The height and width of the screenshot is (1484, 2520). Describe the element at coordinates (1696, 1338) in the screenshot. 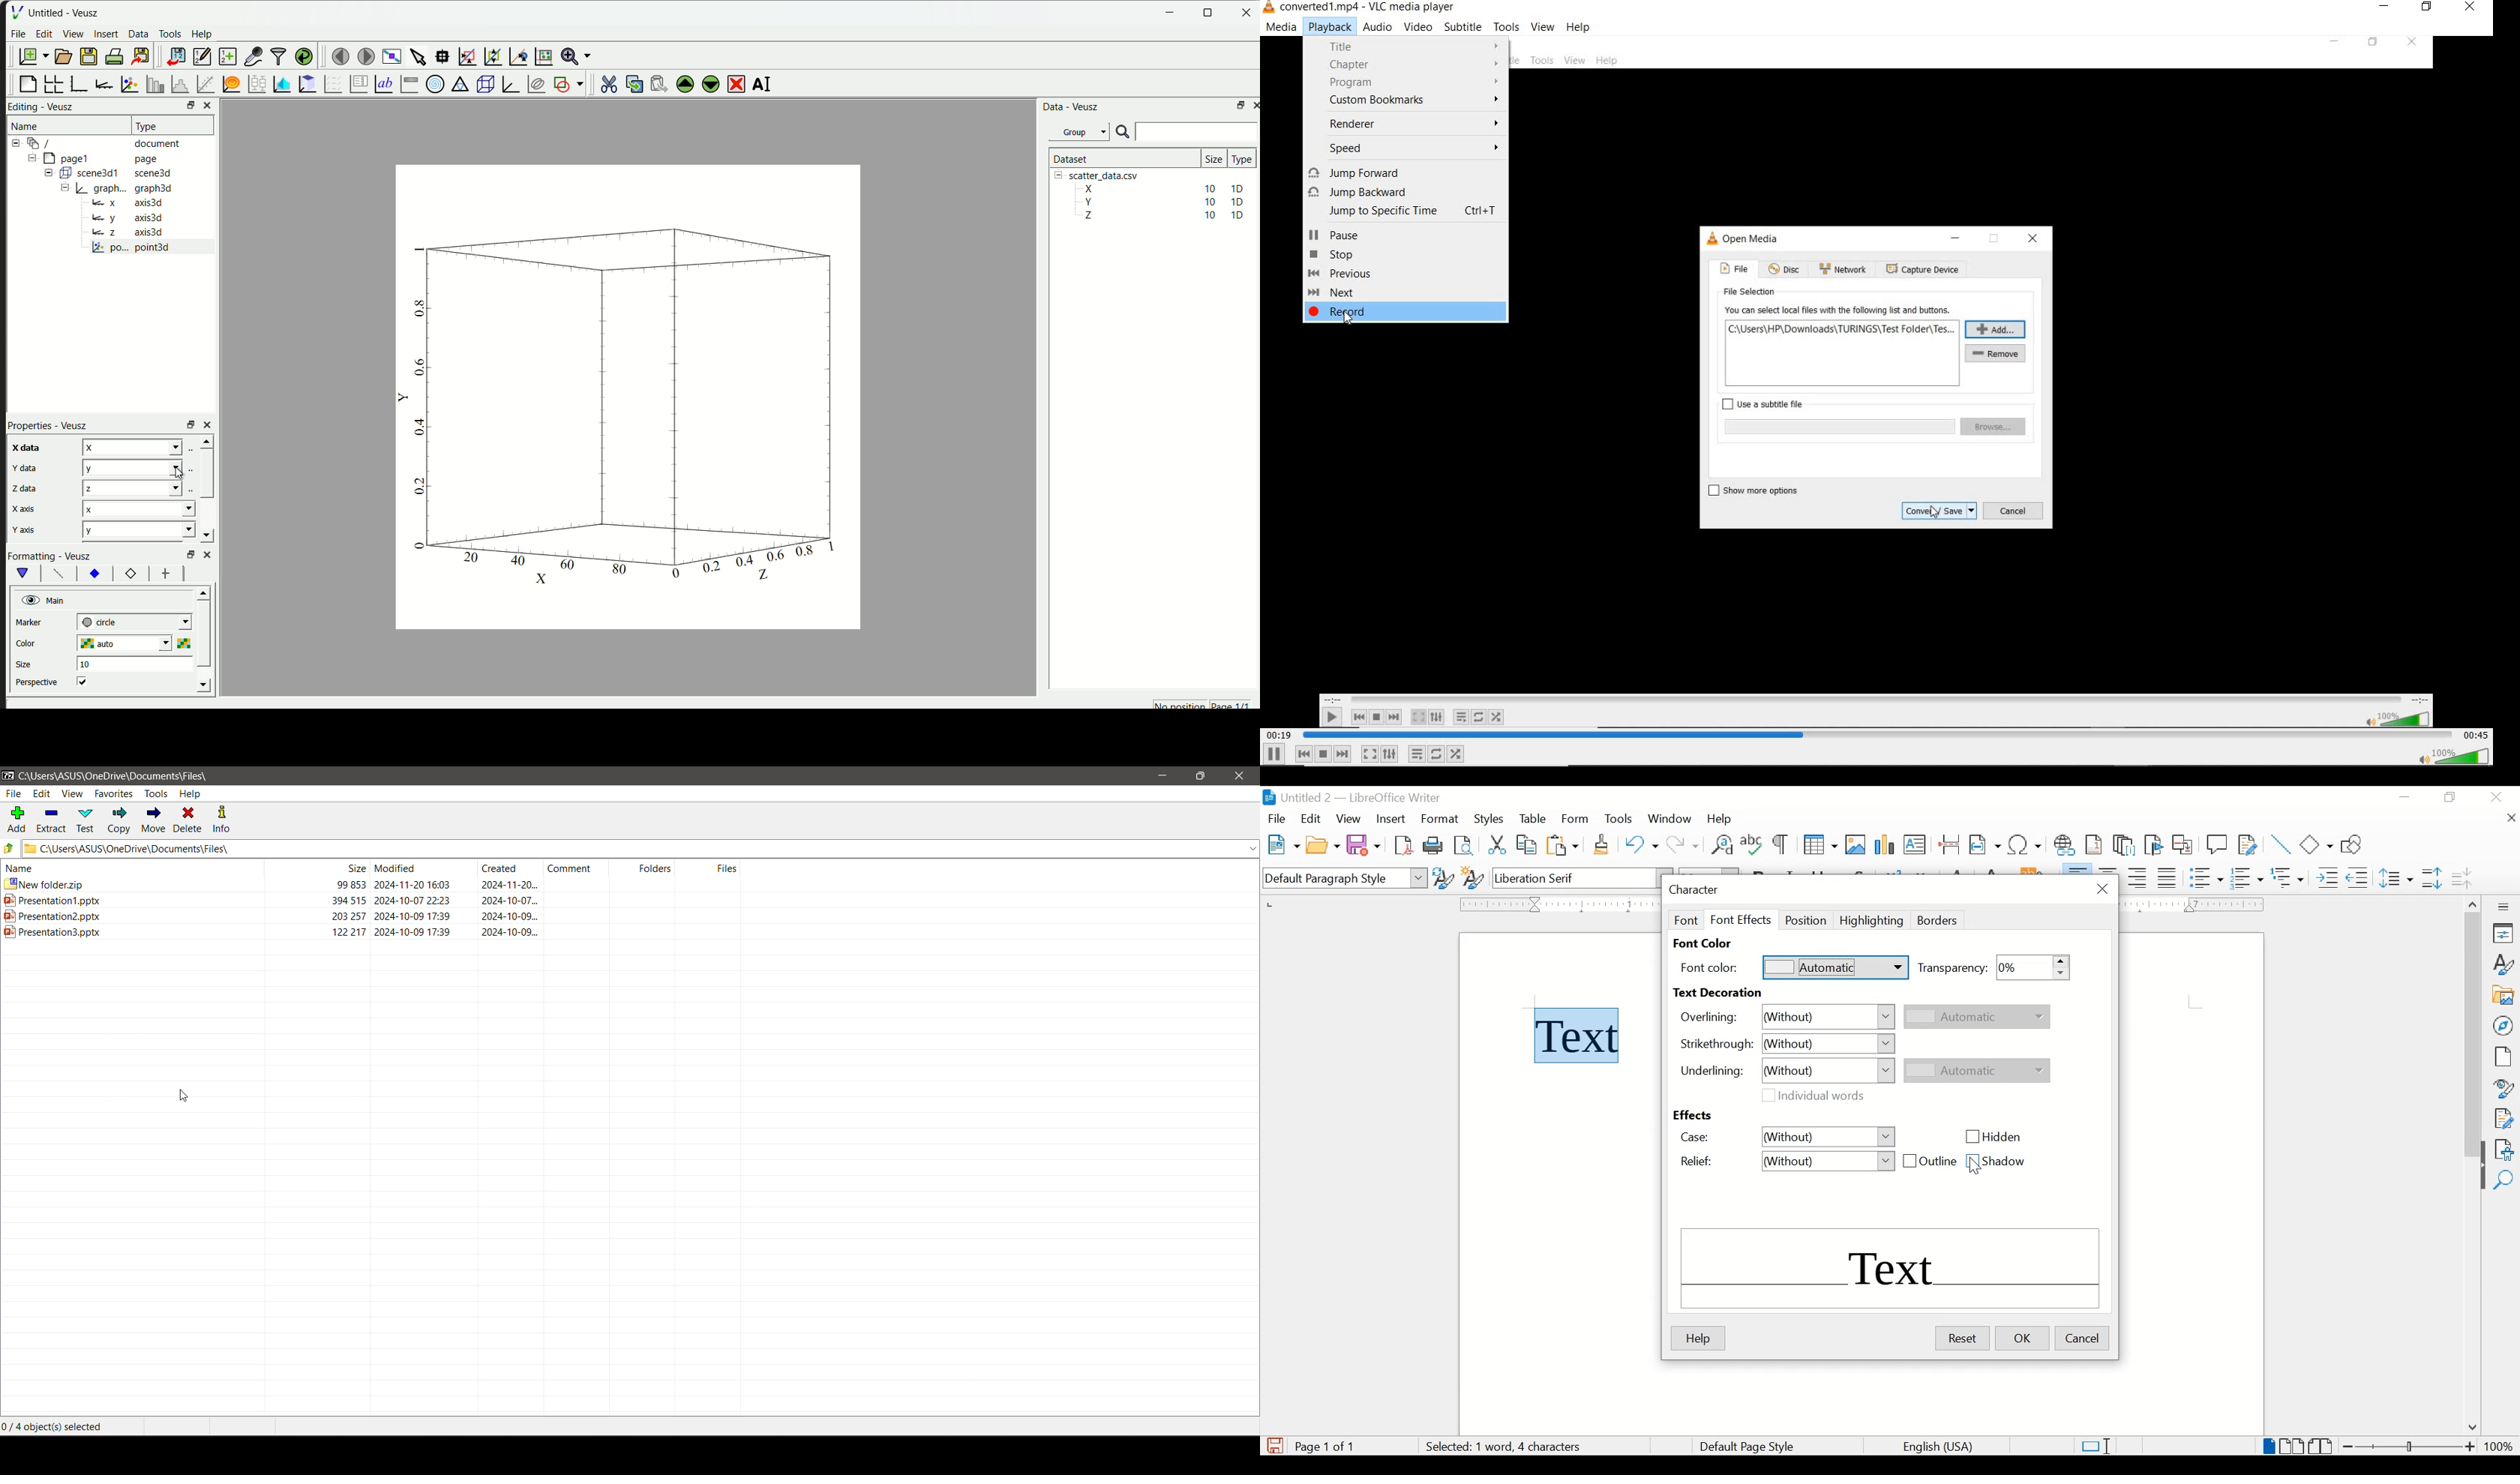

I see `help` at that location.